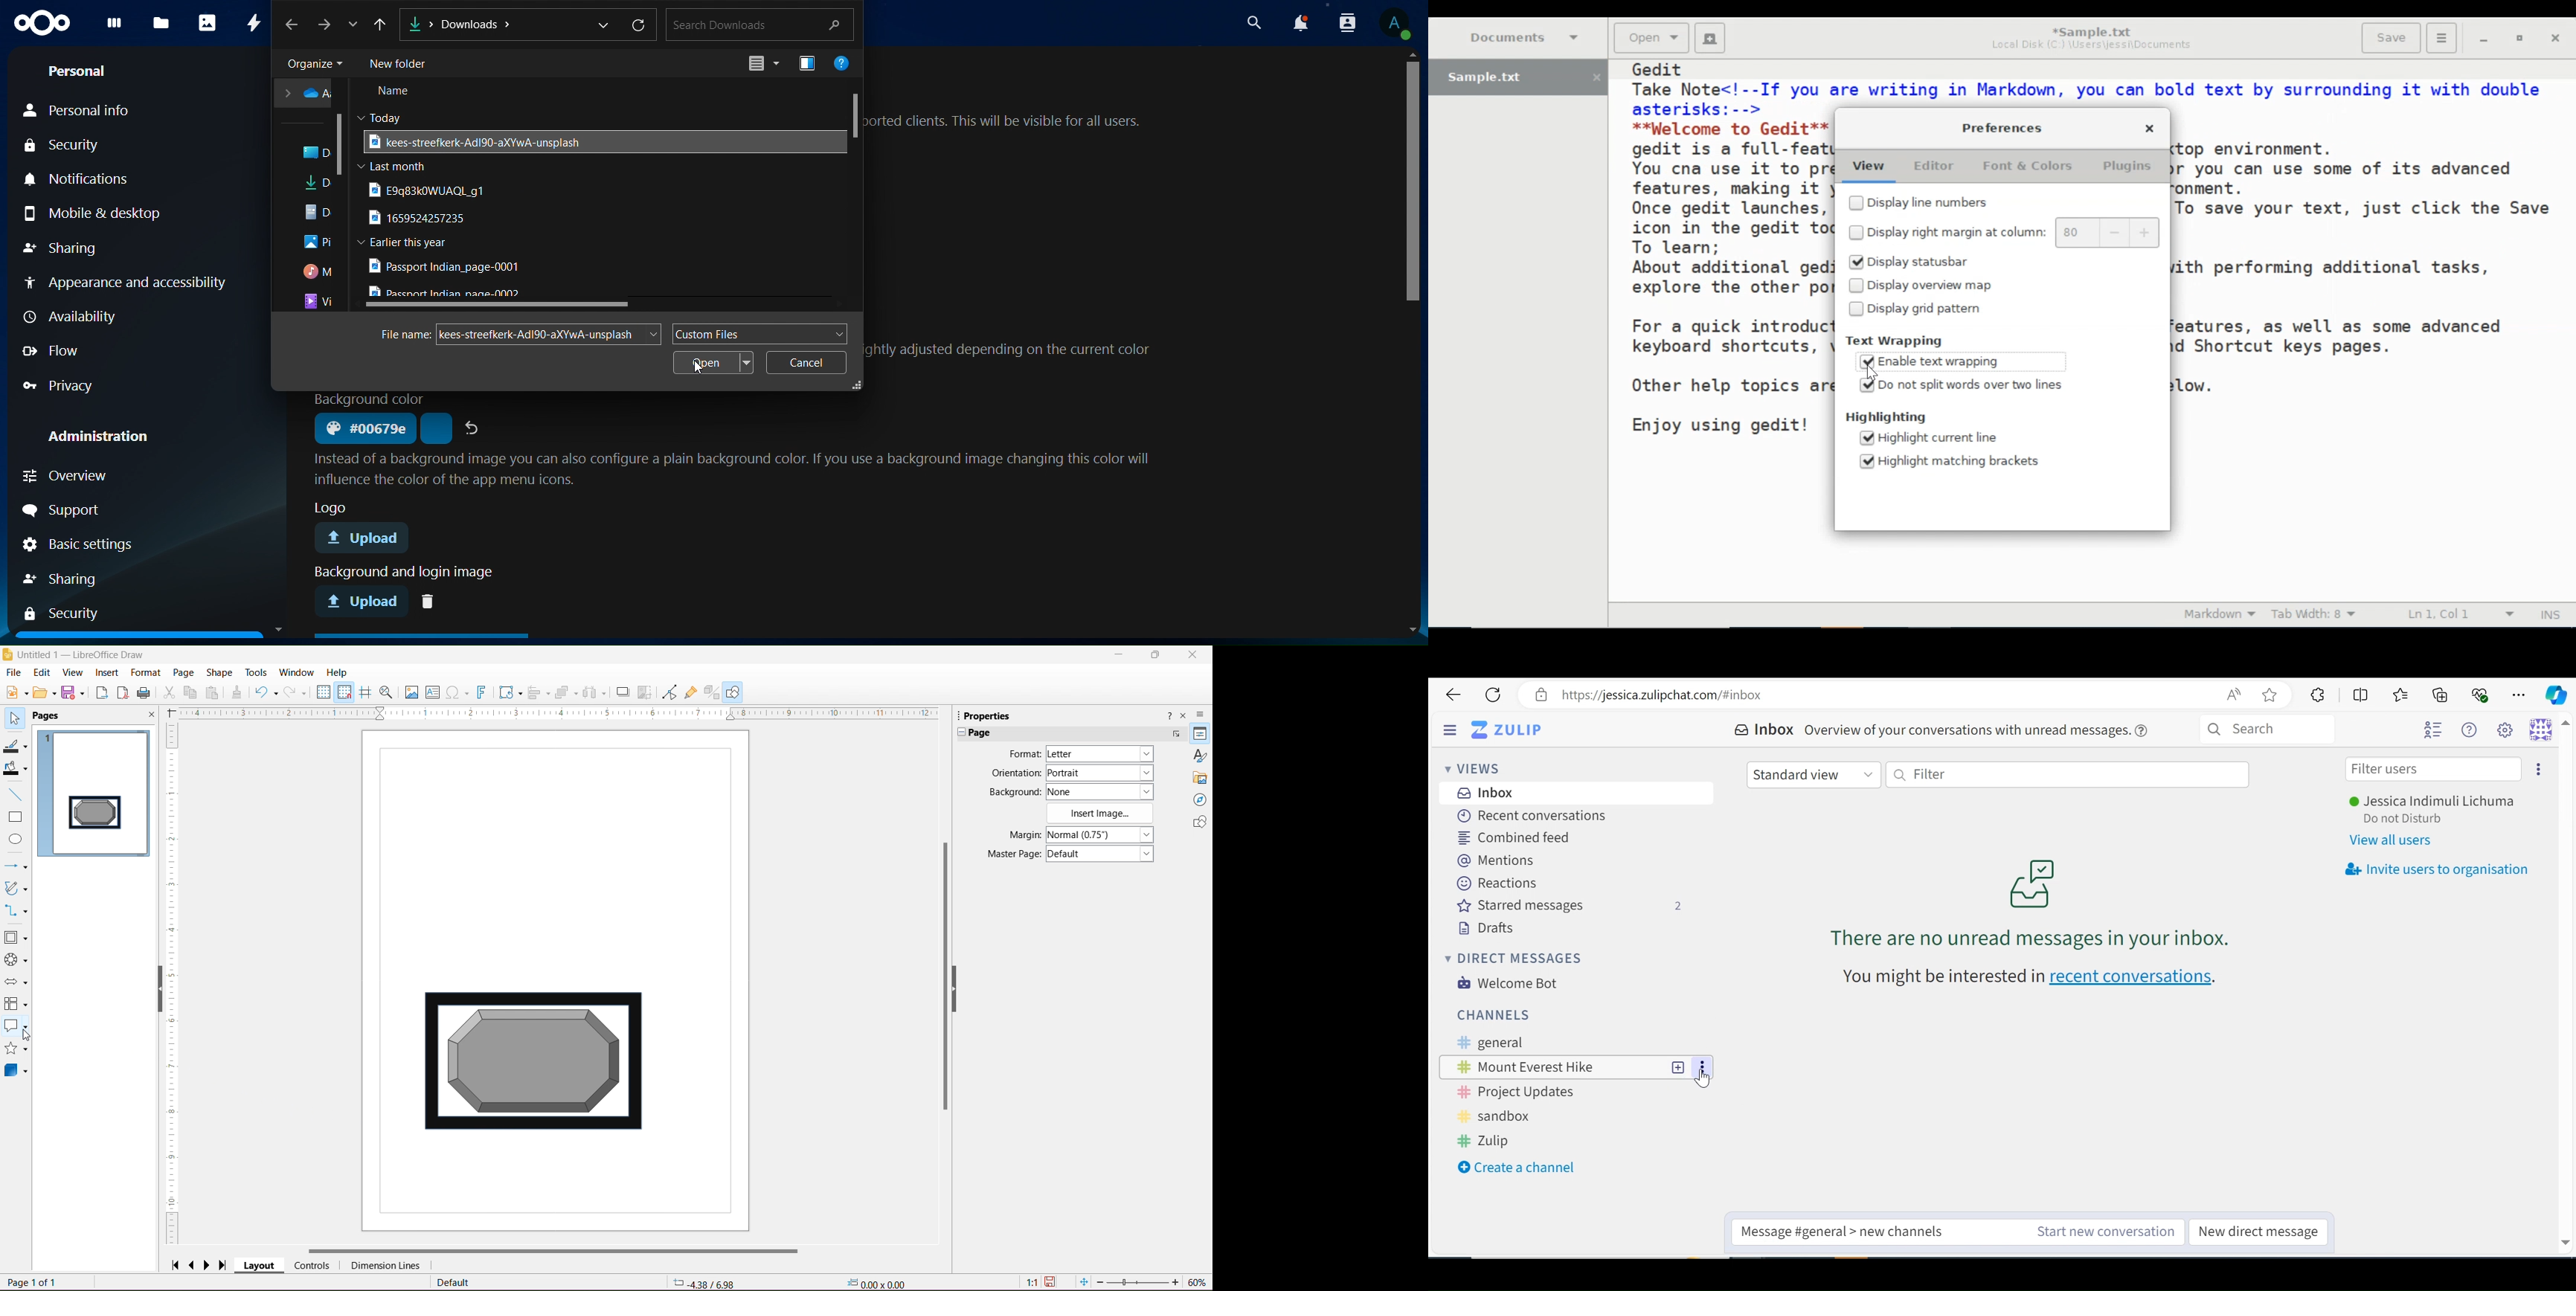 This screenshot has width=2576, height=1316. I want to click on 0.00x0.00, so click(880, 1283).